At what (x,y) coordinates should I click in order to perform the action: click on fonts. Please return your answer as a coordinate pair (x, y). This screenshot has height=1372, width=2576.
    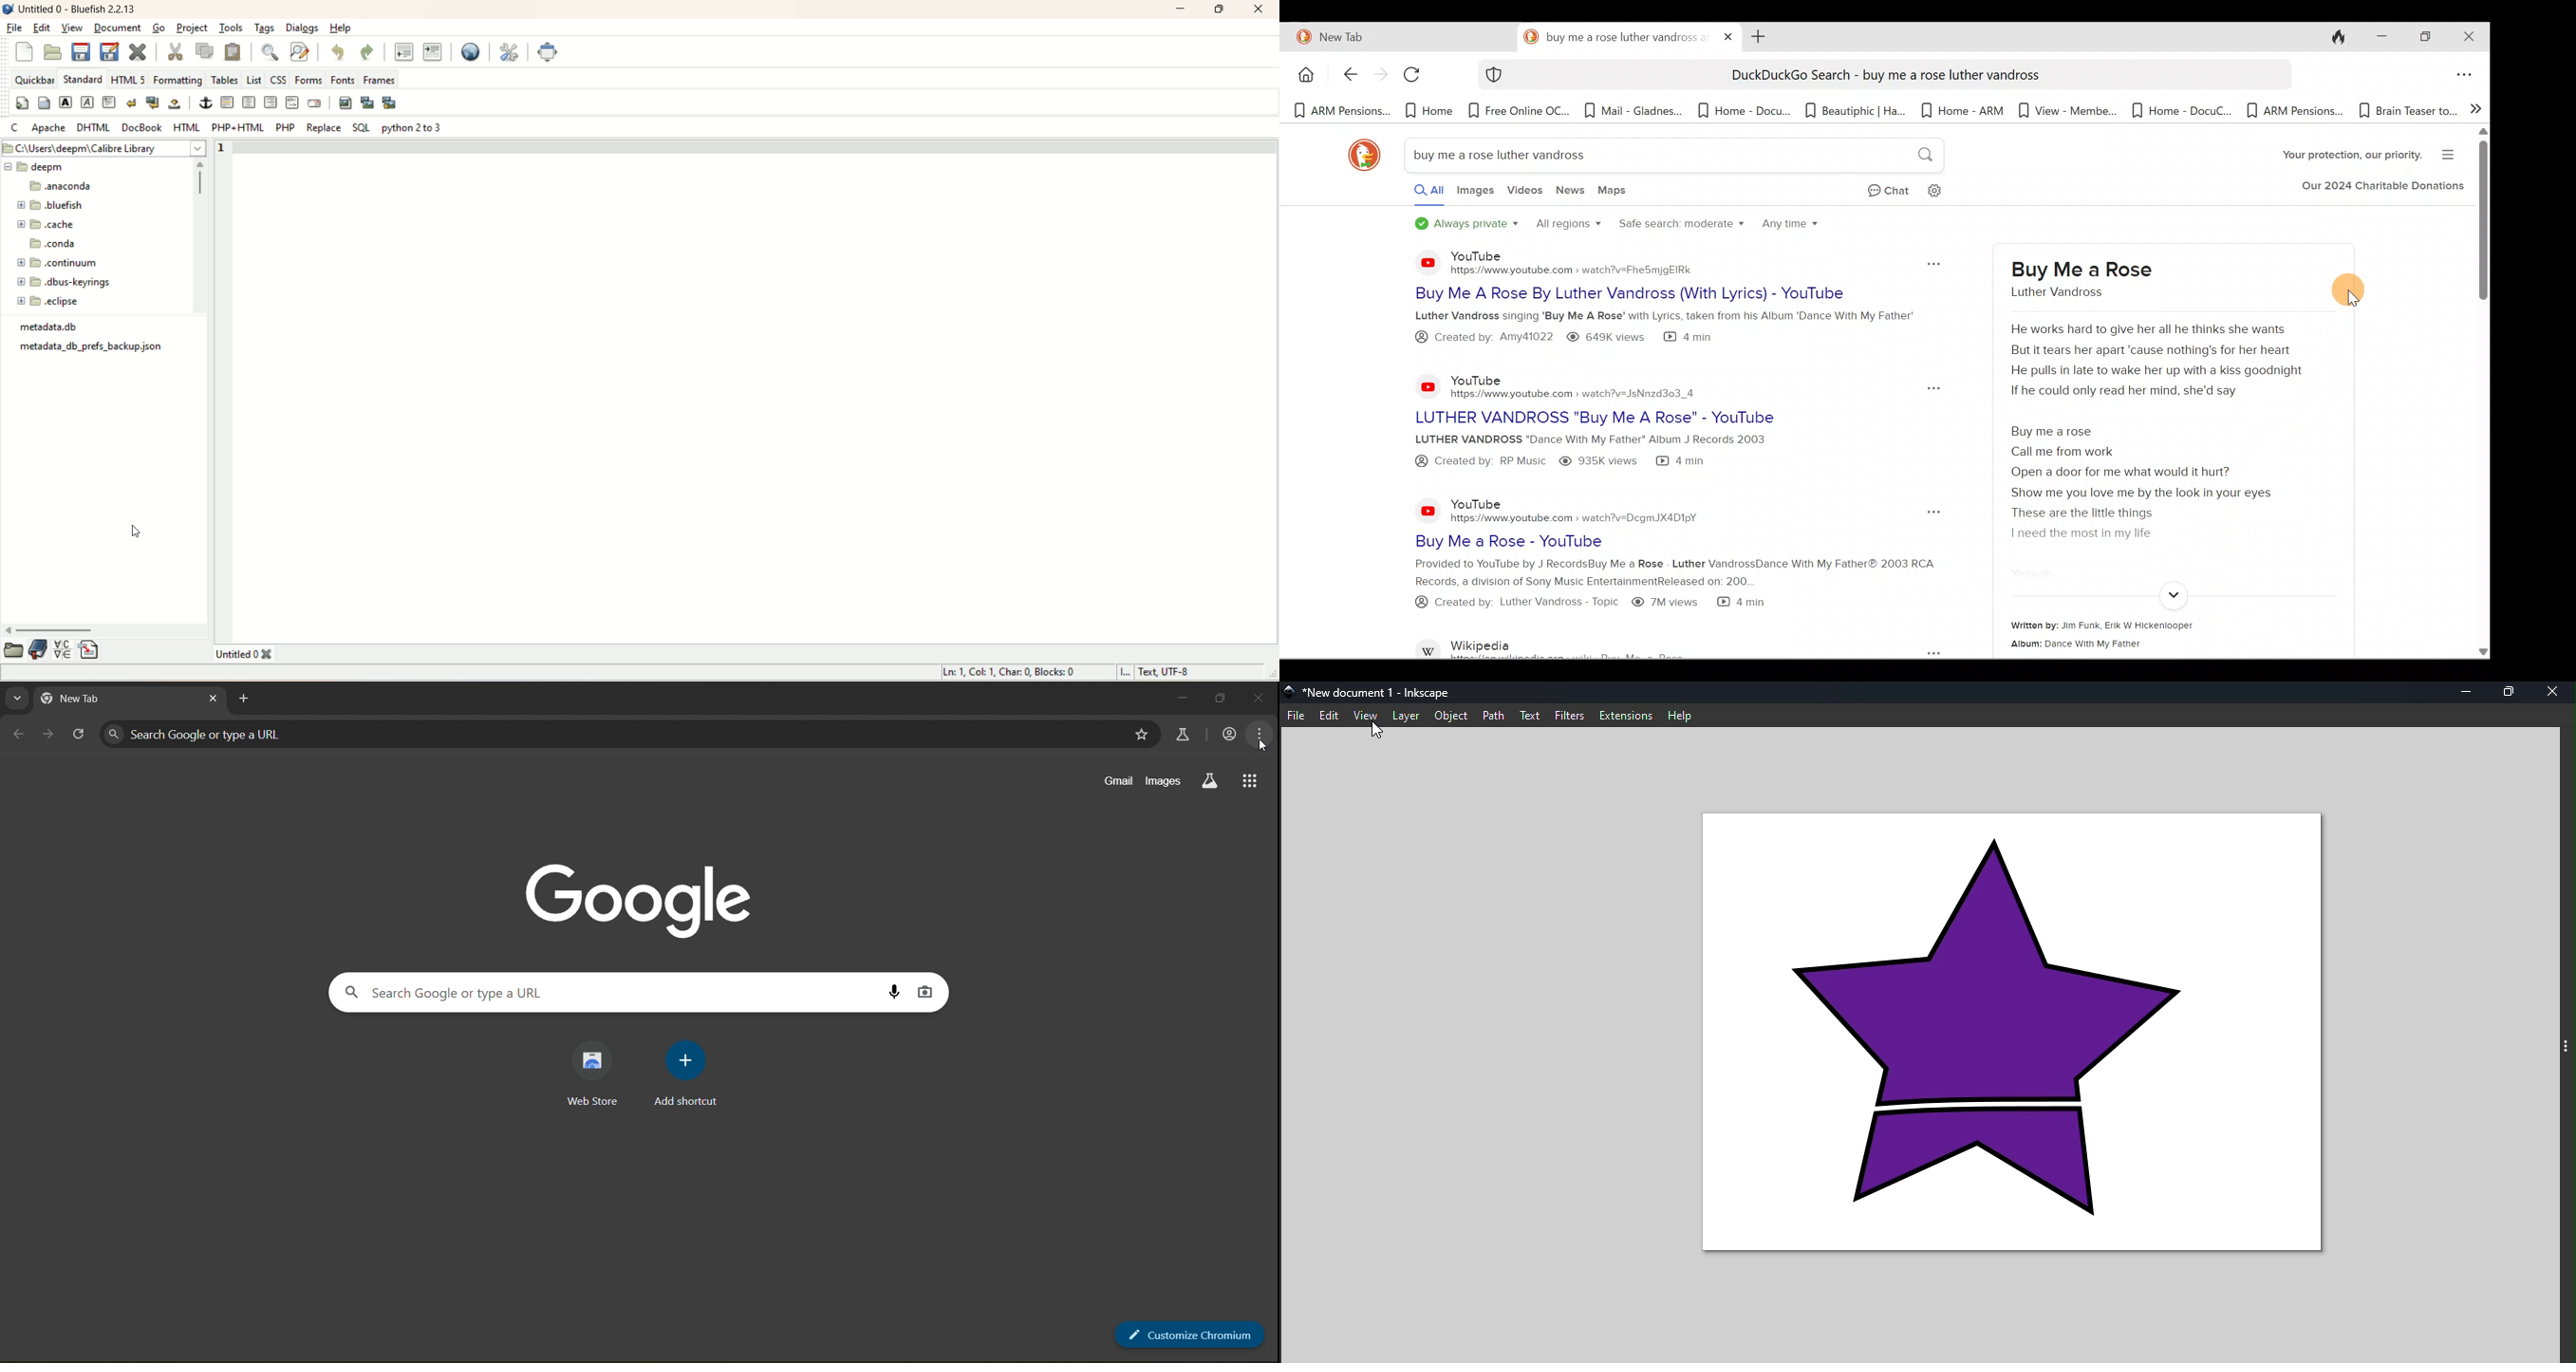
    Looking at the image, I should click on (345, 79).